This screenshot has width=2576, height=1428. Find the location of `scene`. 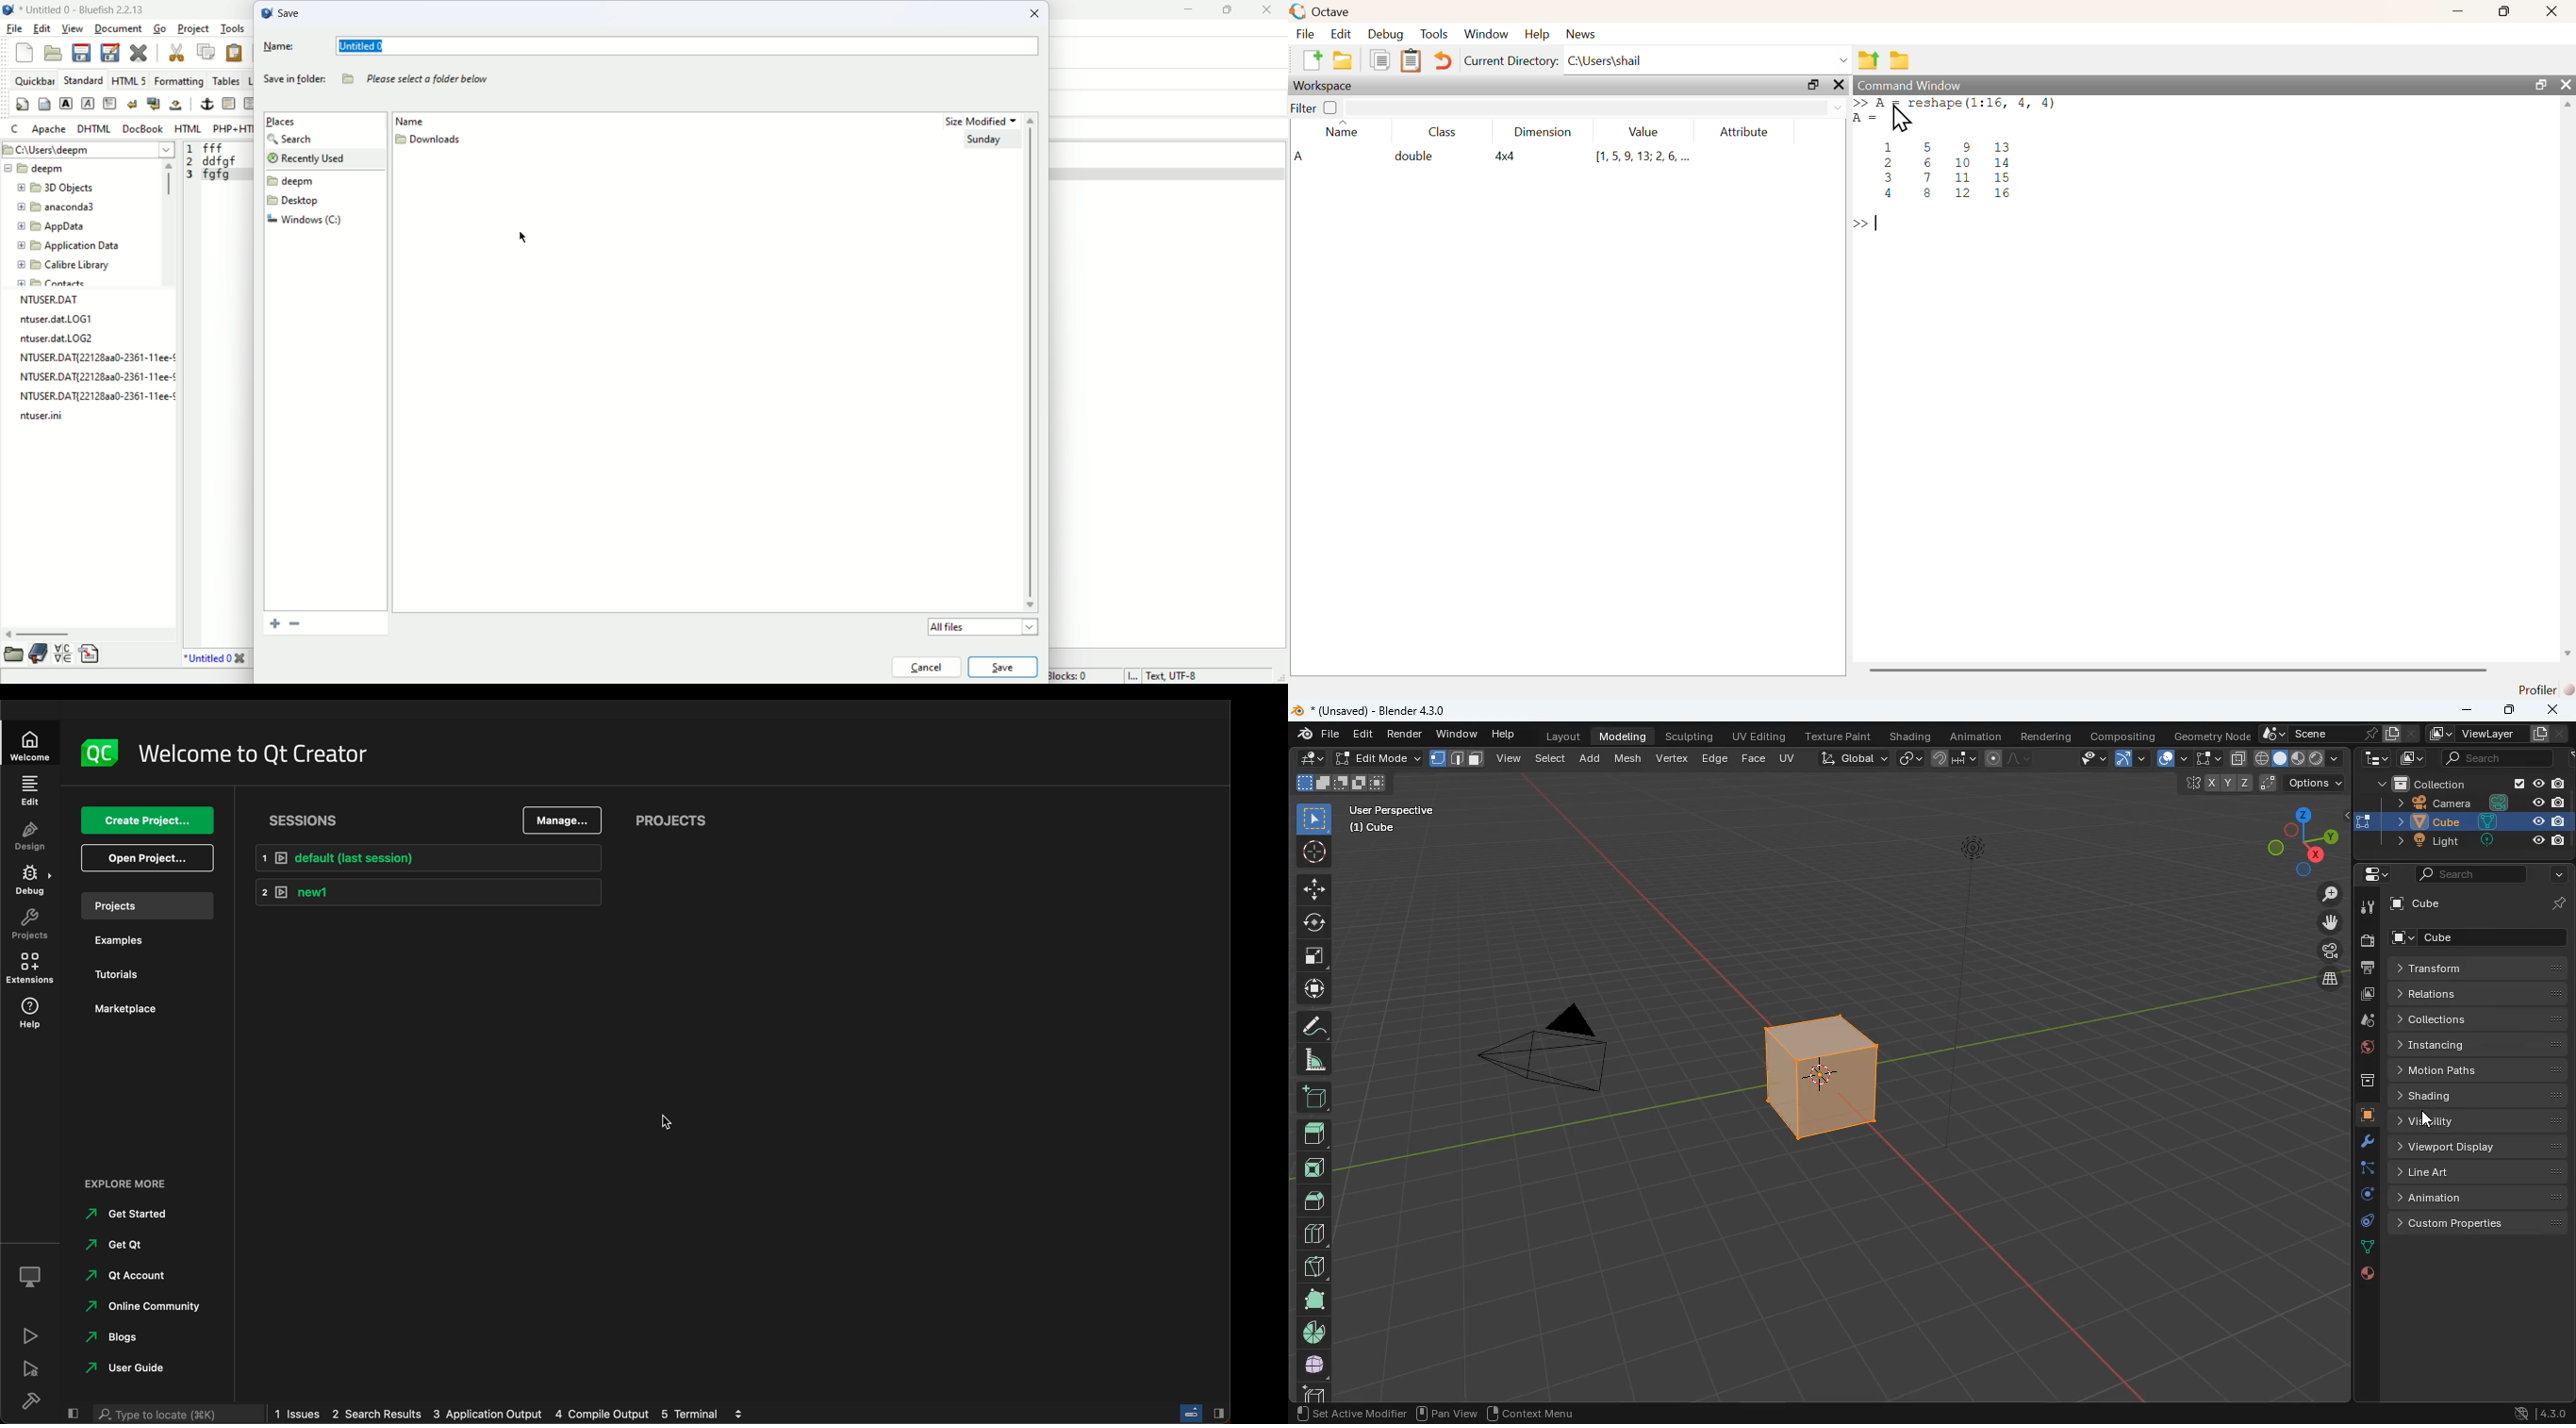

scene is located at coordinates (2335, 733).